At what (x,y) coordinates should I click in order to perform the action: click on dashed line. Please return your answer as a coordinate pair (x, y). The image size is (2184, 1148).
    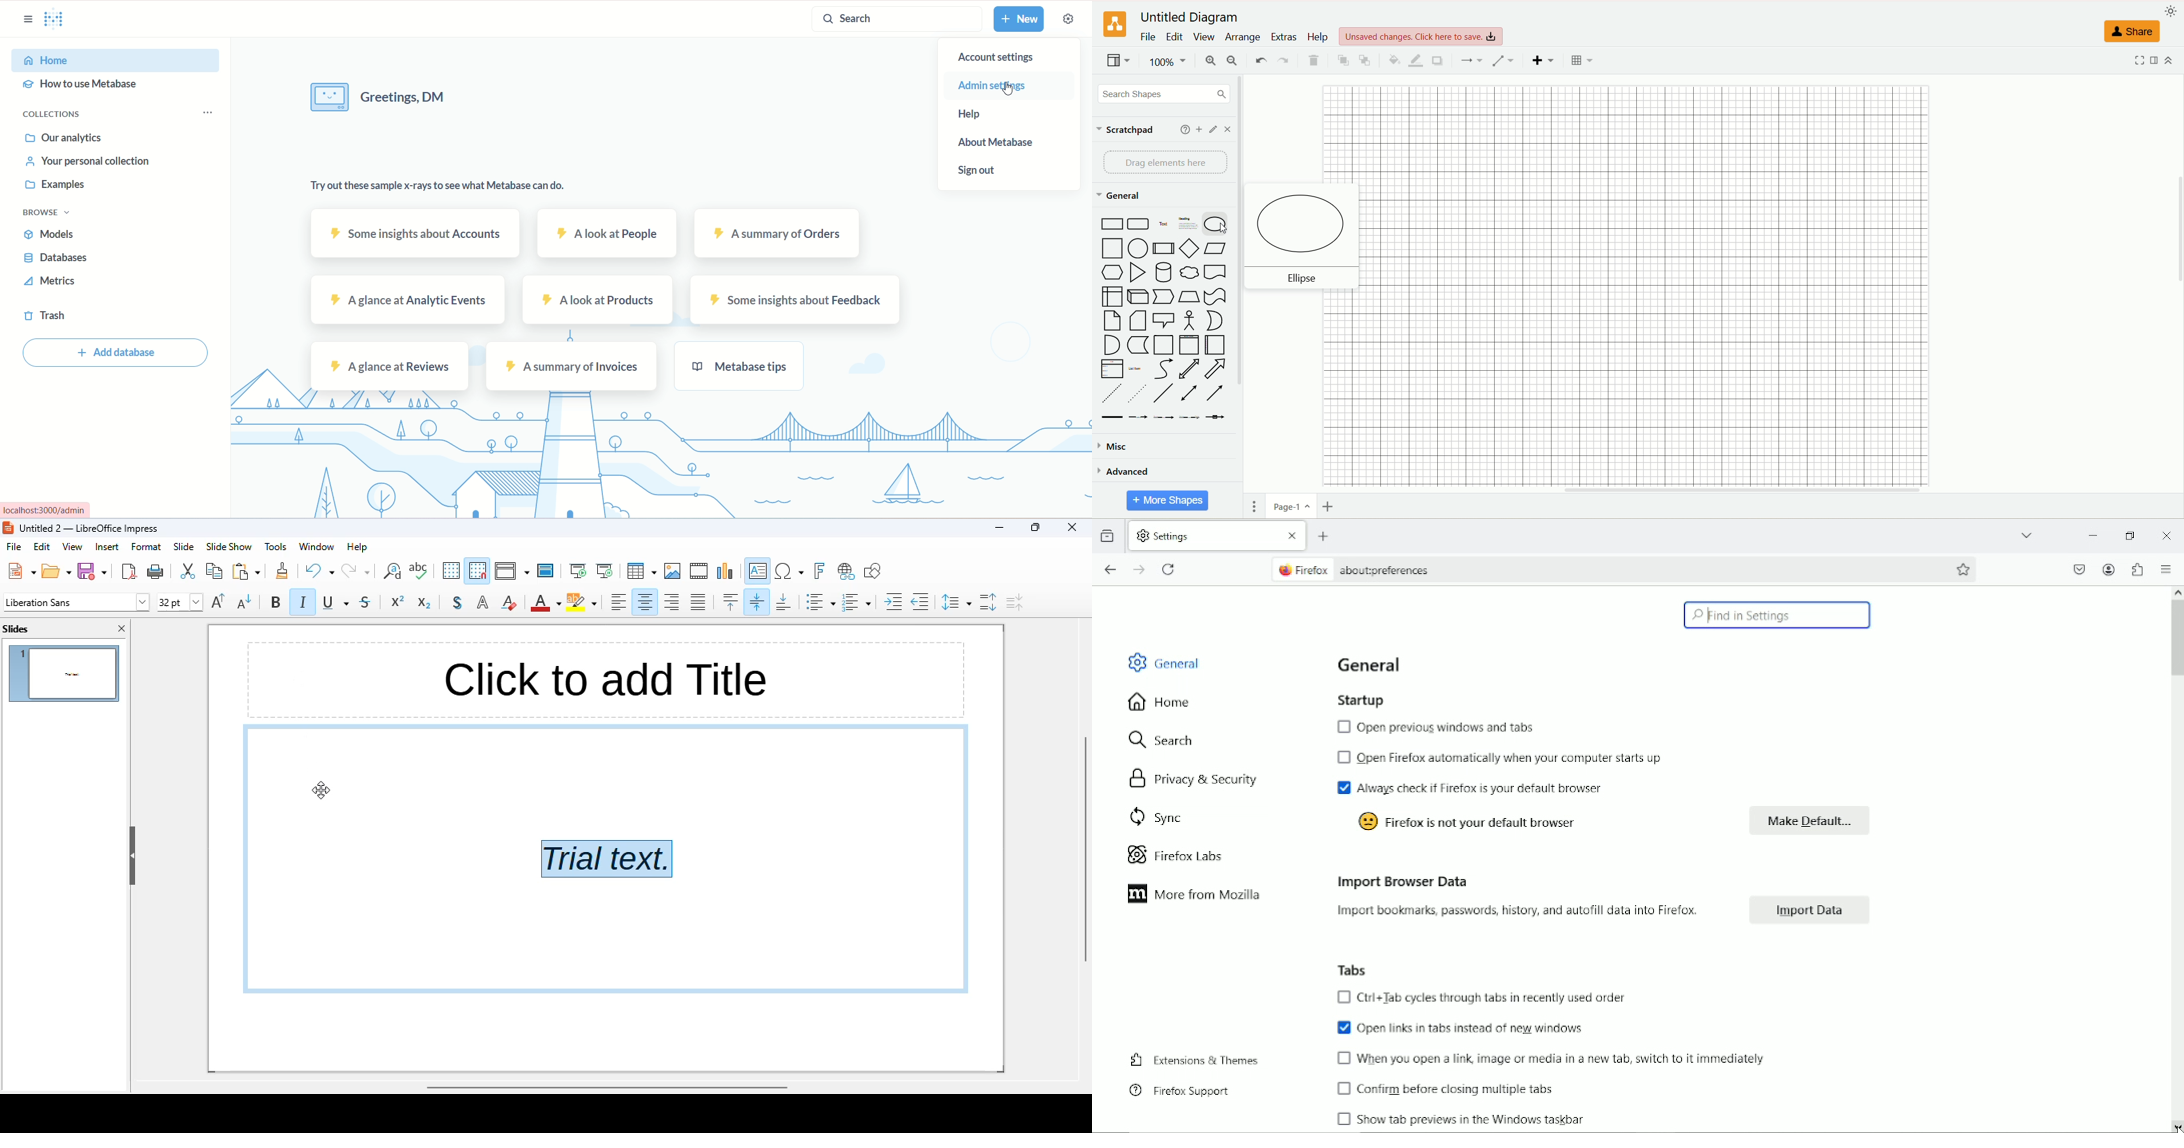
    Looking at the image, I should click on (1110, 394).